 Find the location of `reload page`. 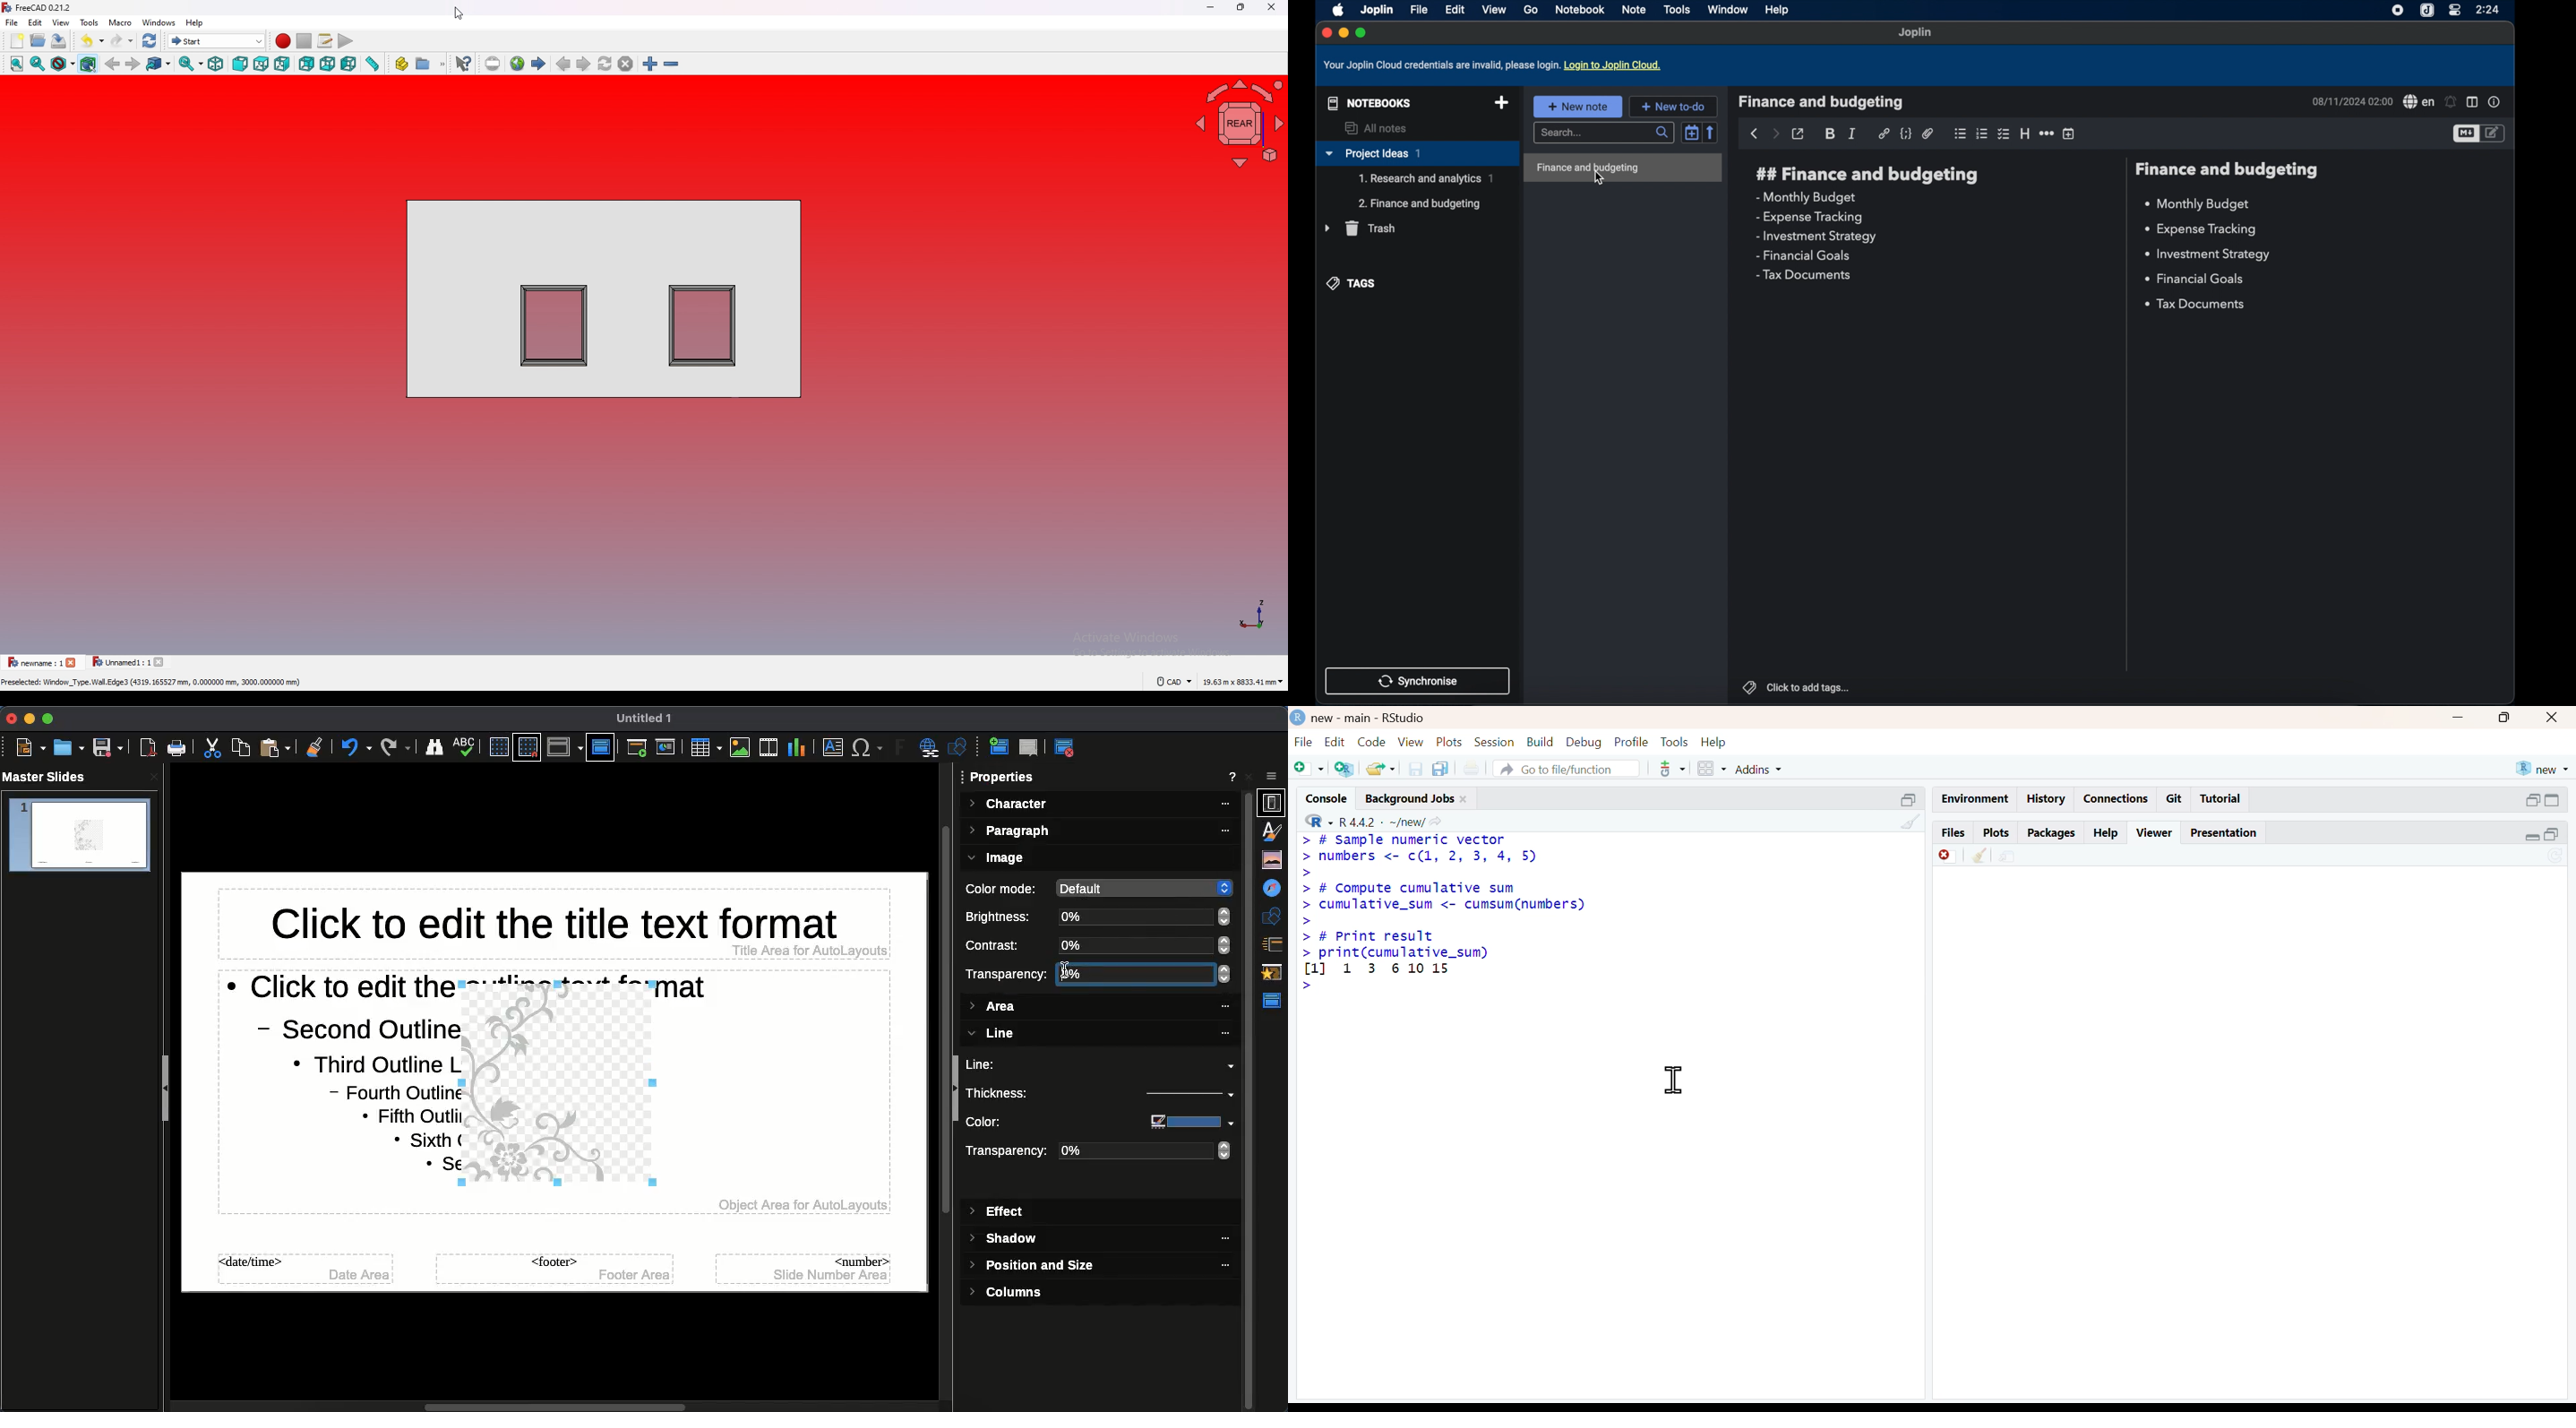

reload page is located at coordinates (605, 64).